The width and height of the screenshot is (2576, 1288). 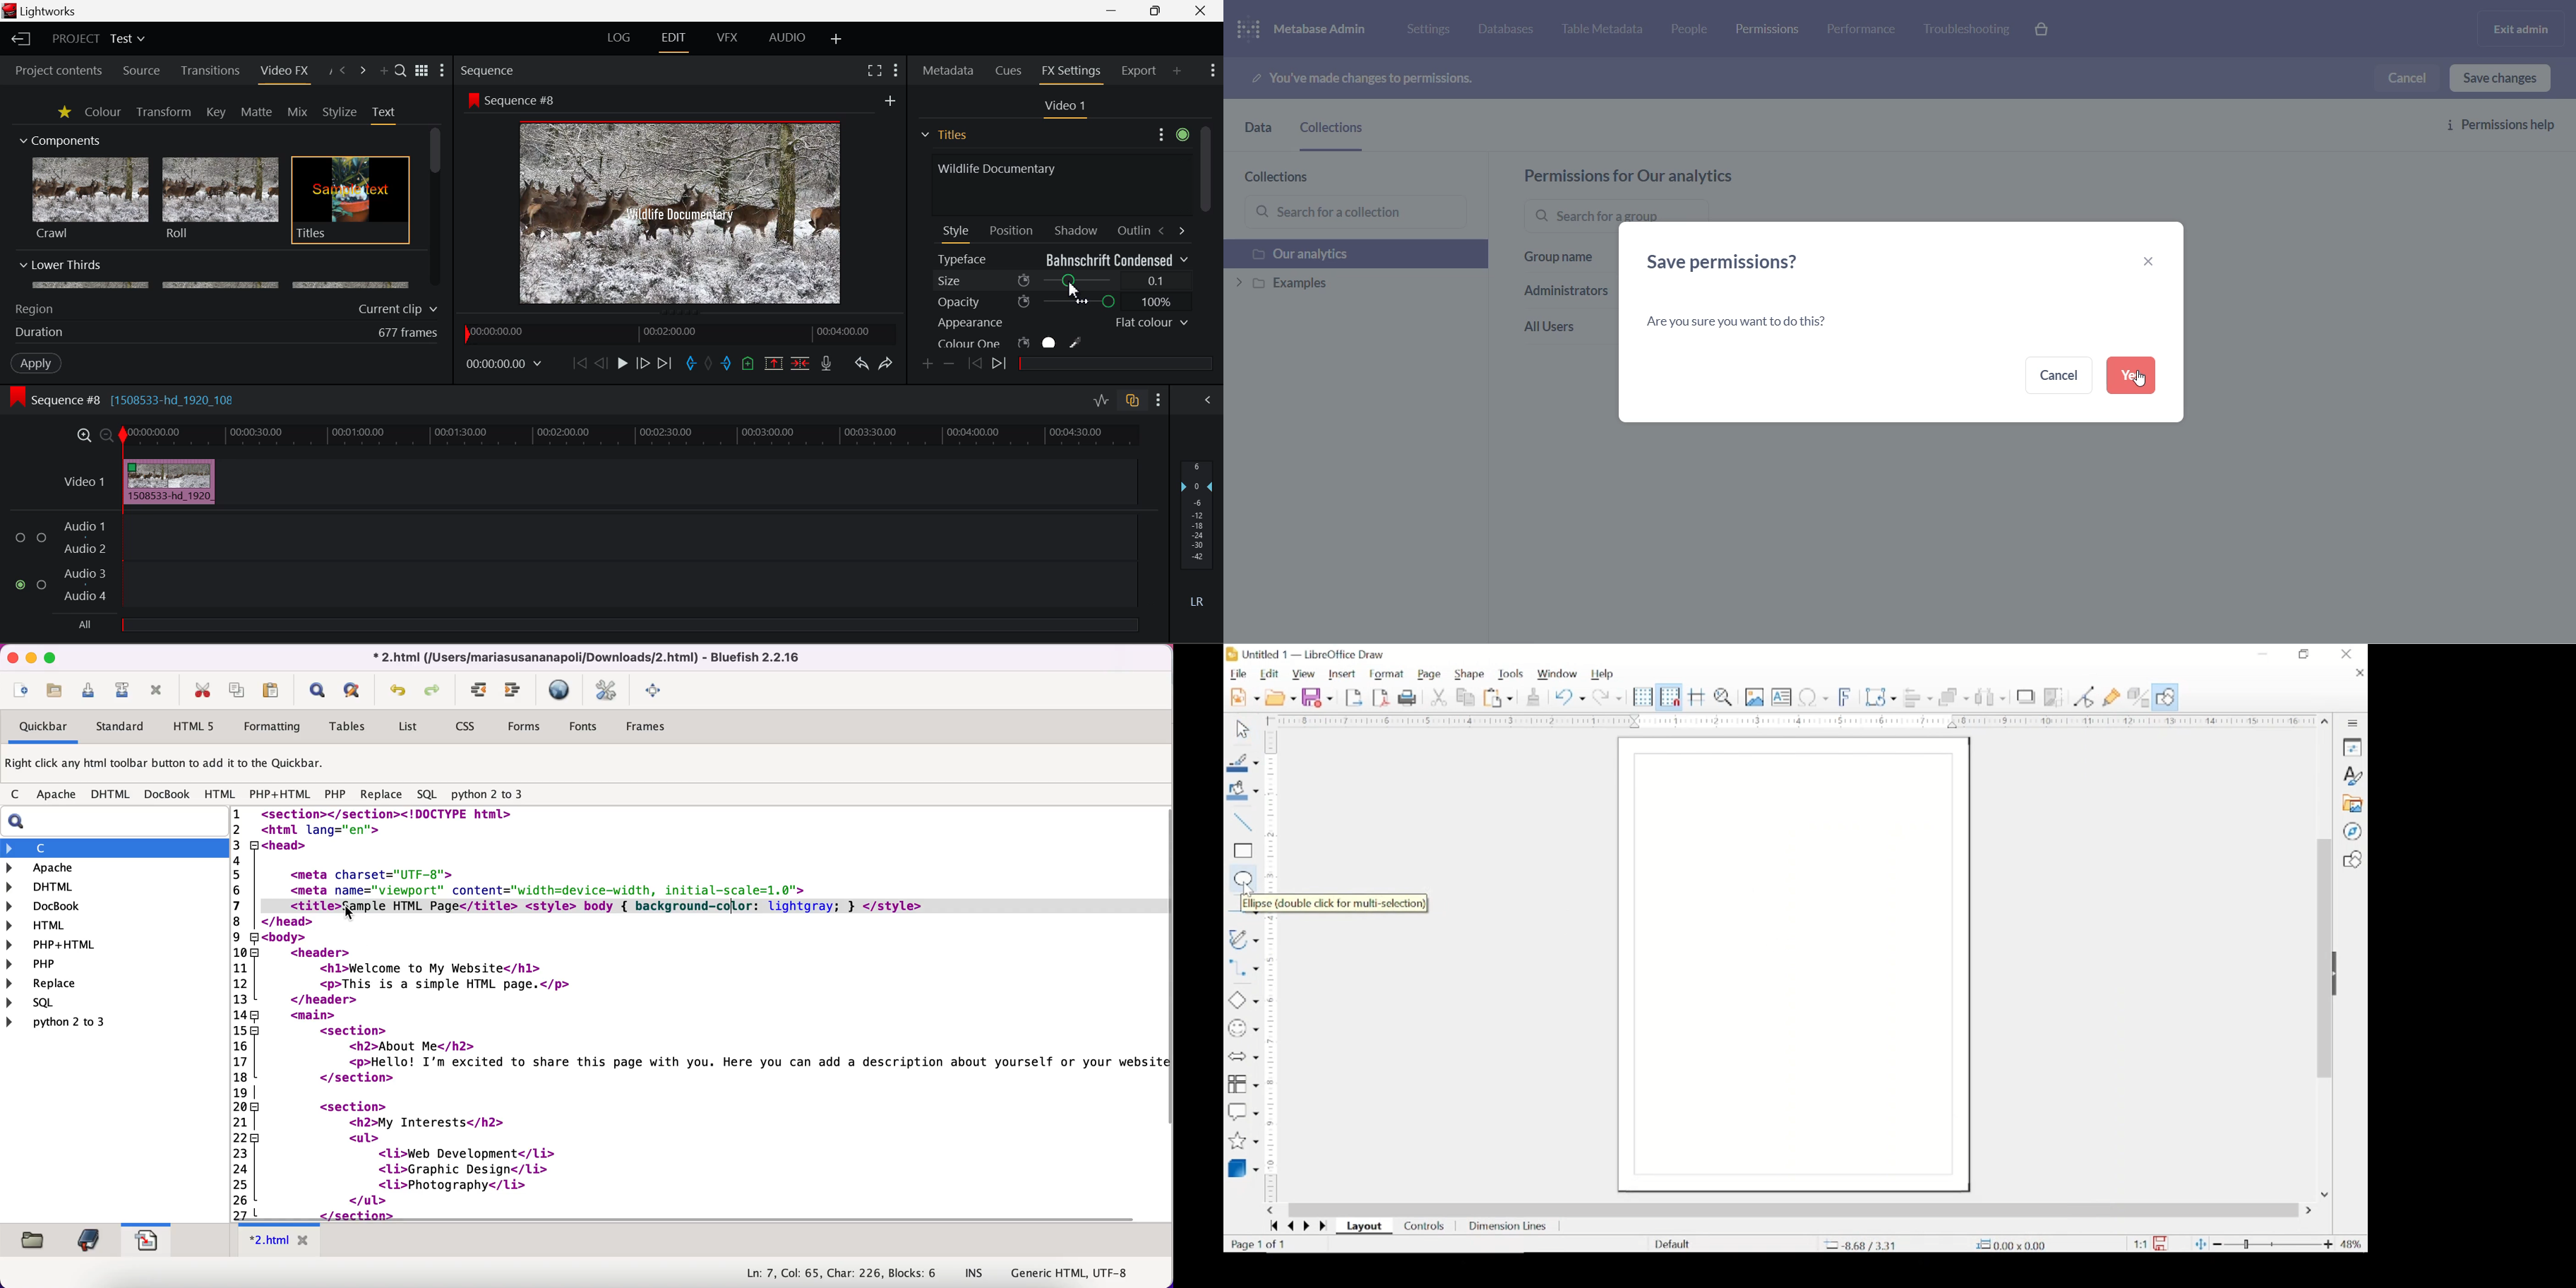 I want to click on insert image, so click(x=1755, y=698).